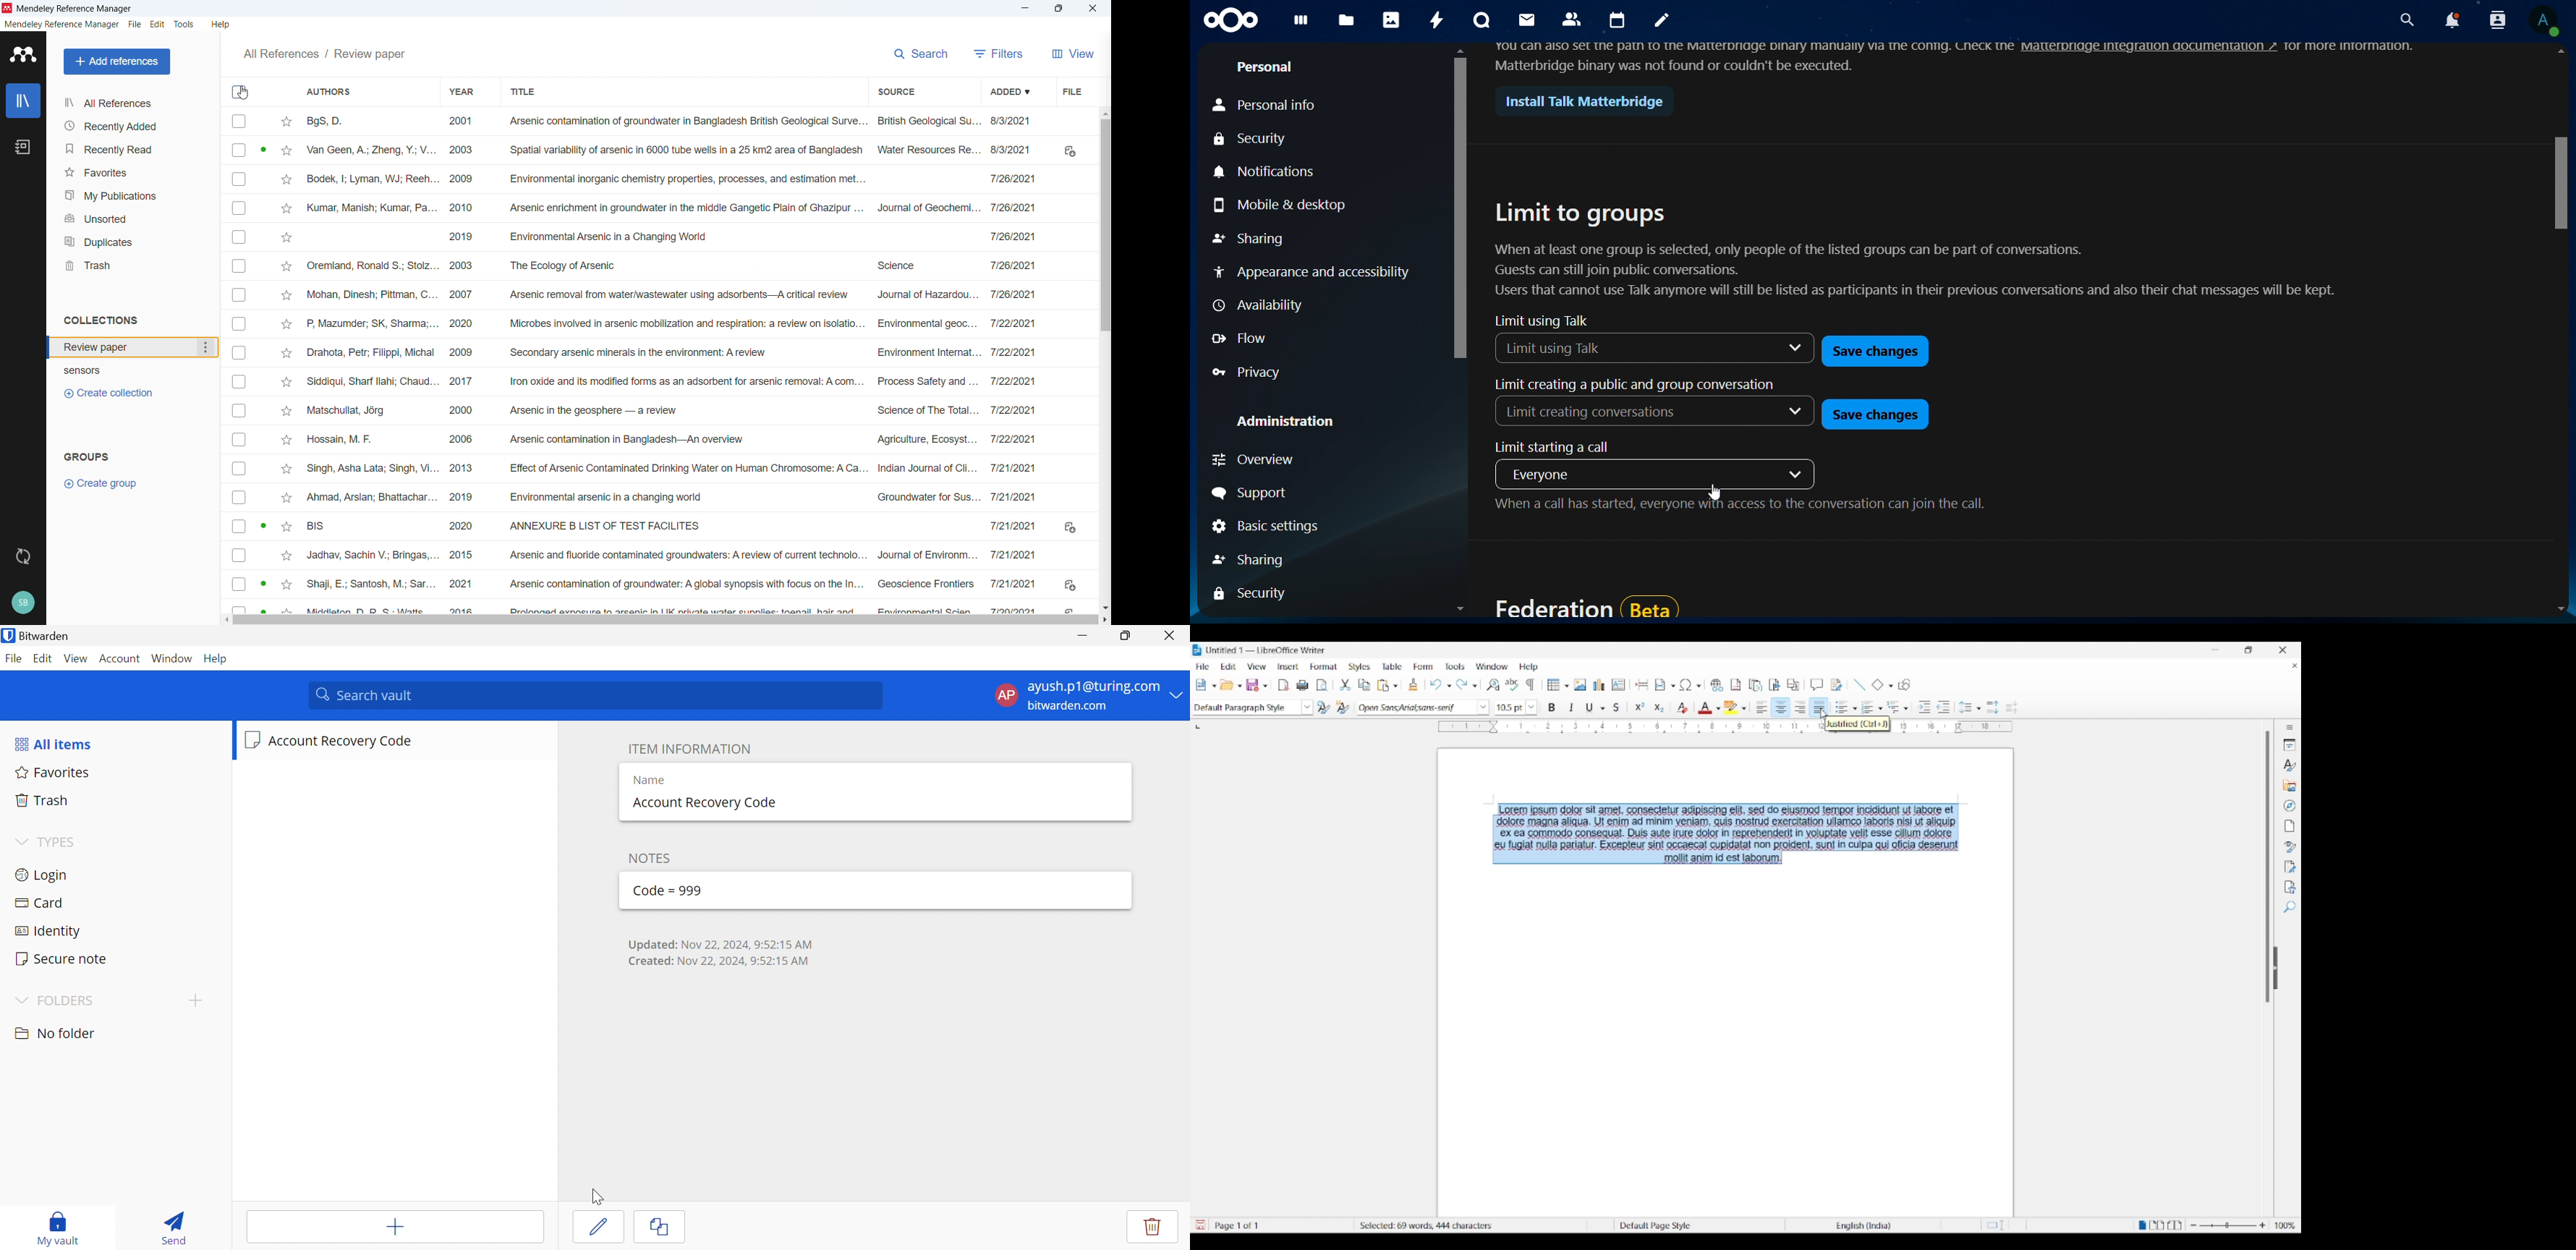 The width and height of the screenshot is (2576, 1260). What do you see at coordinates (286, 527) in the screenshot?
I see `Star mark respective publication` at bounding box center [286, 527].